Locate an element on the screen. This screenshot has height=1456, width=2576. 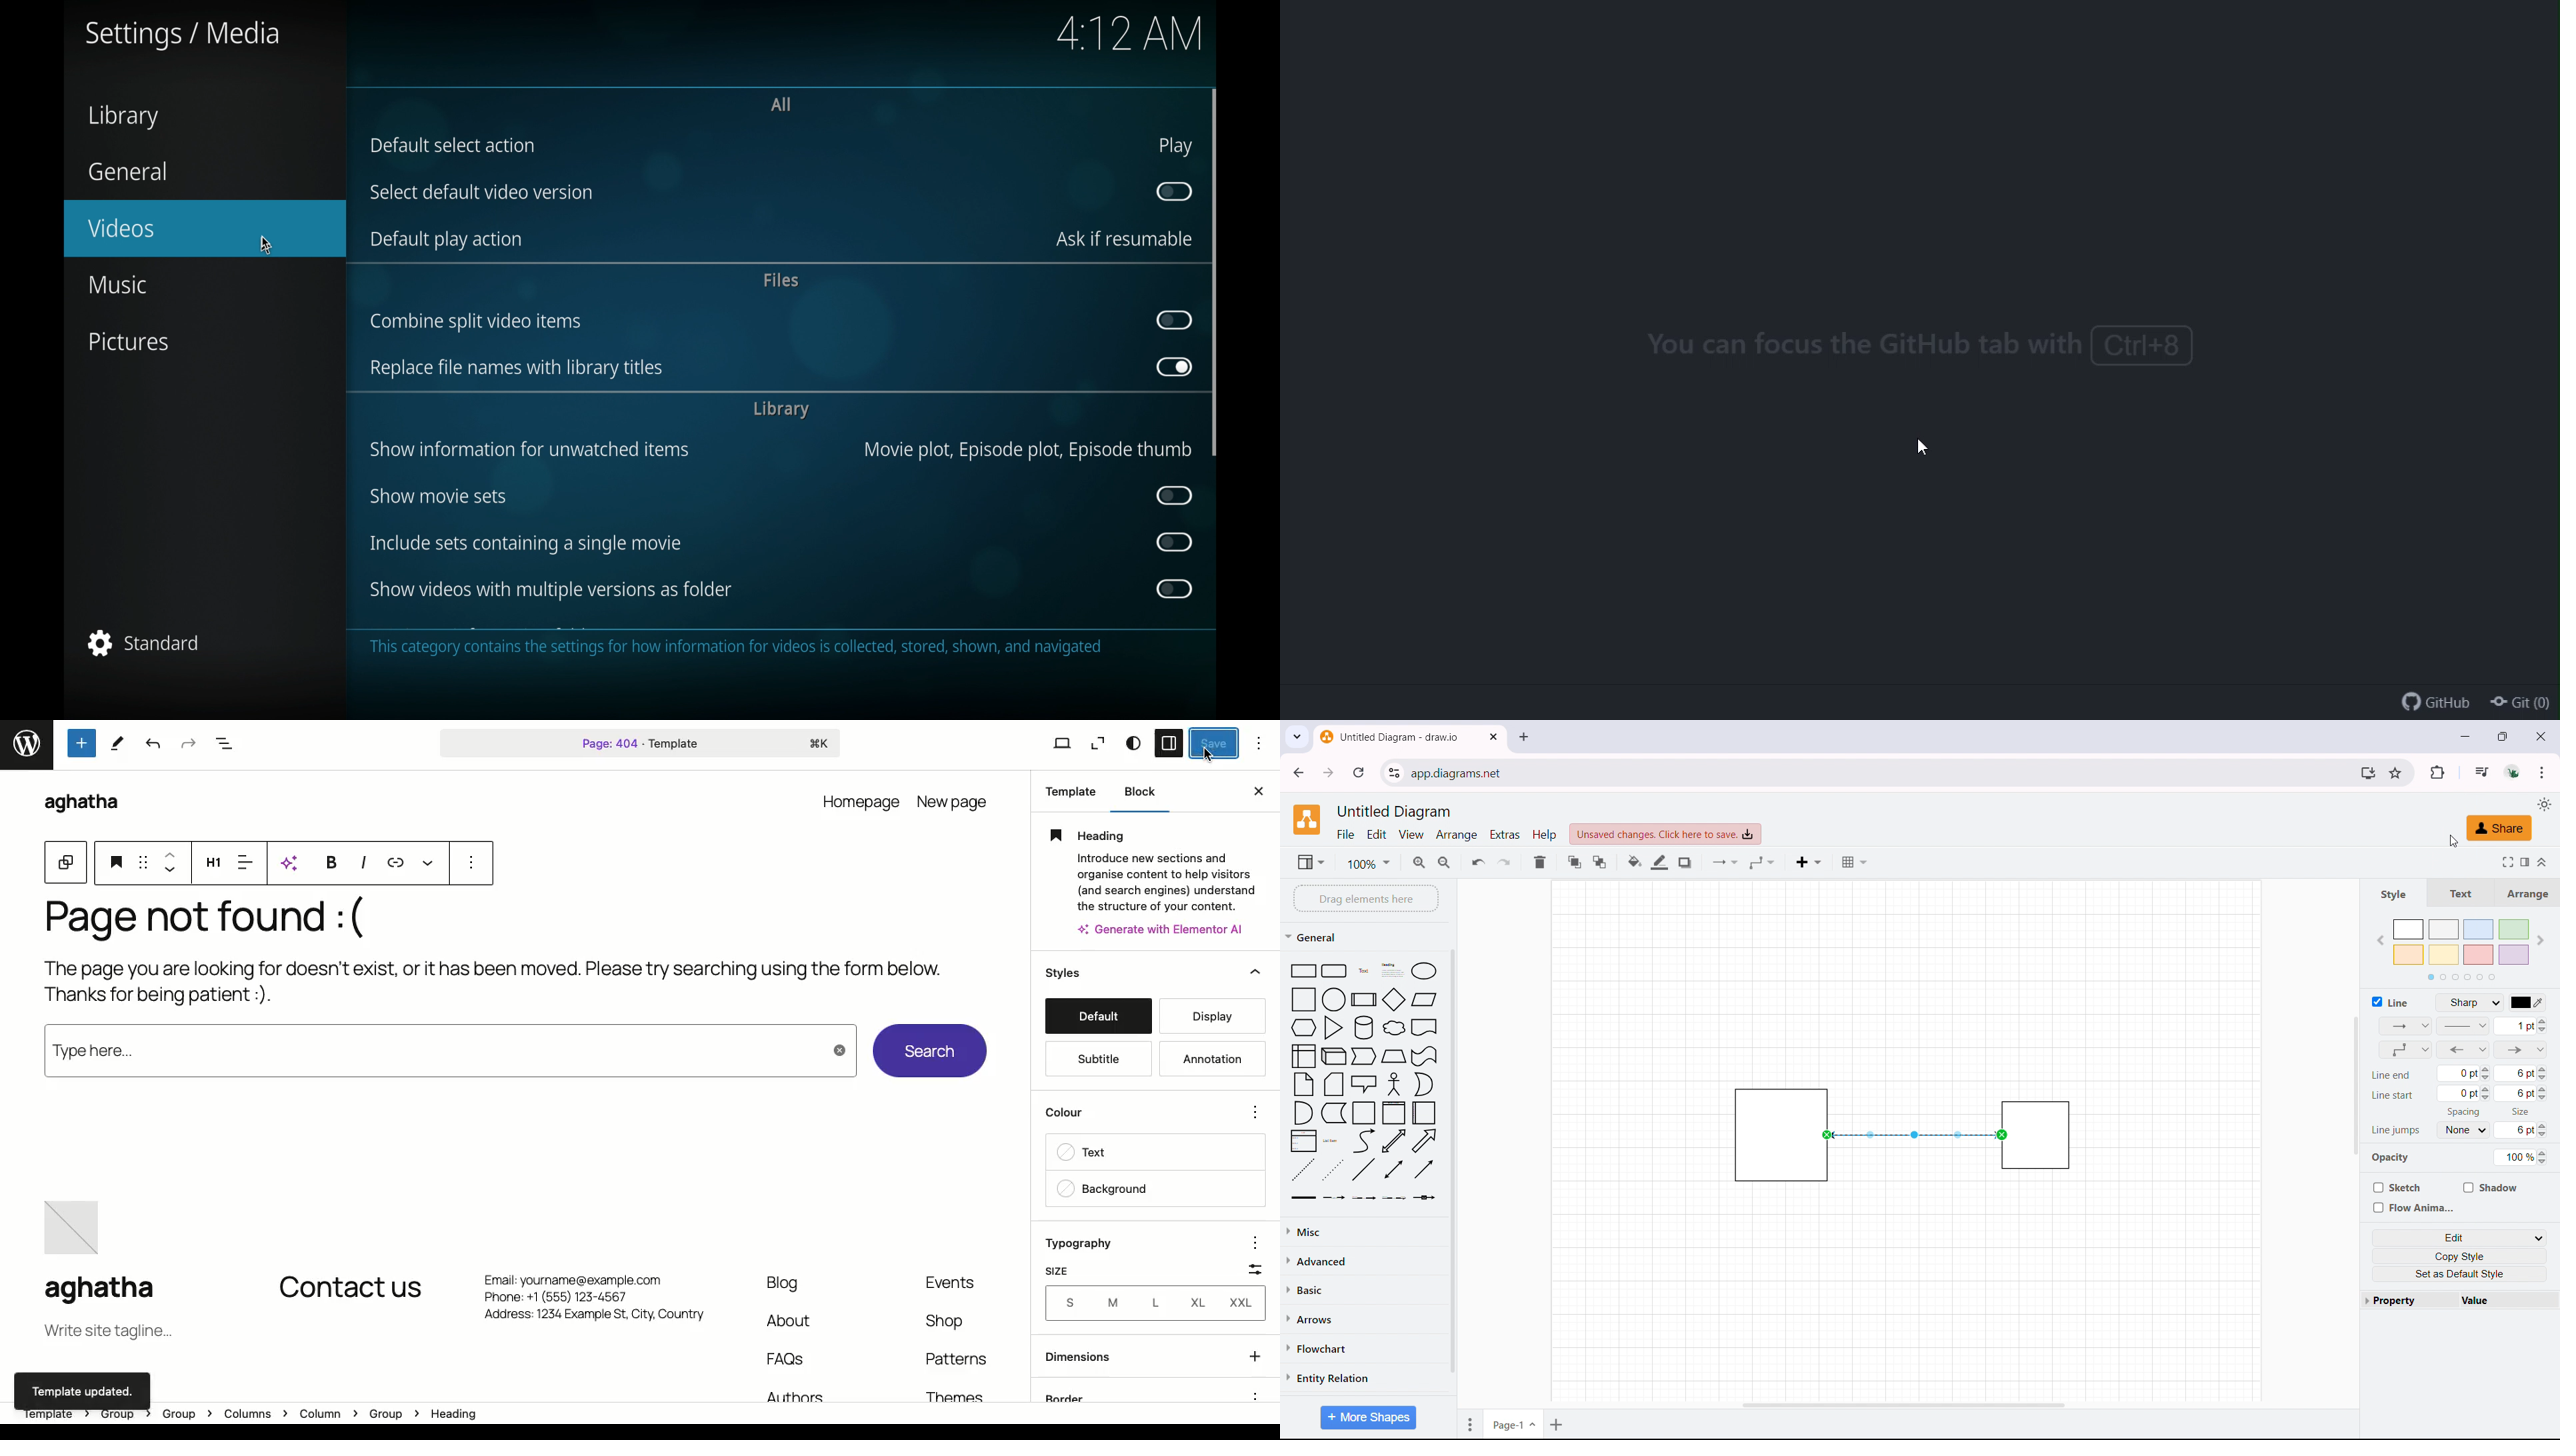
install is located at coordinates (2367, 773).